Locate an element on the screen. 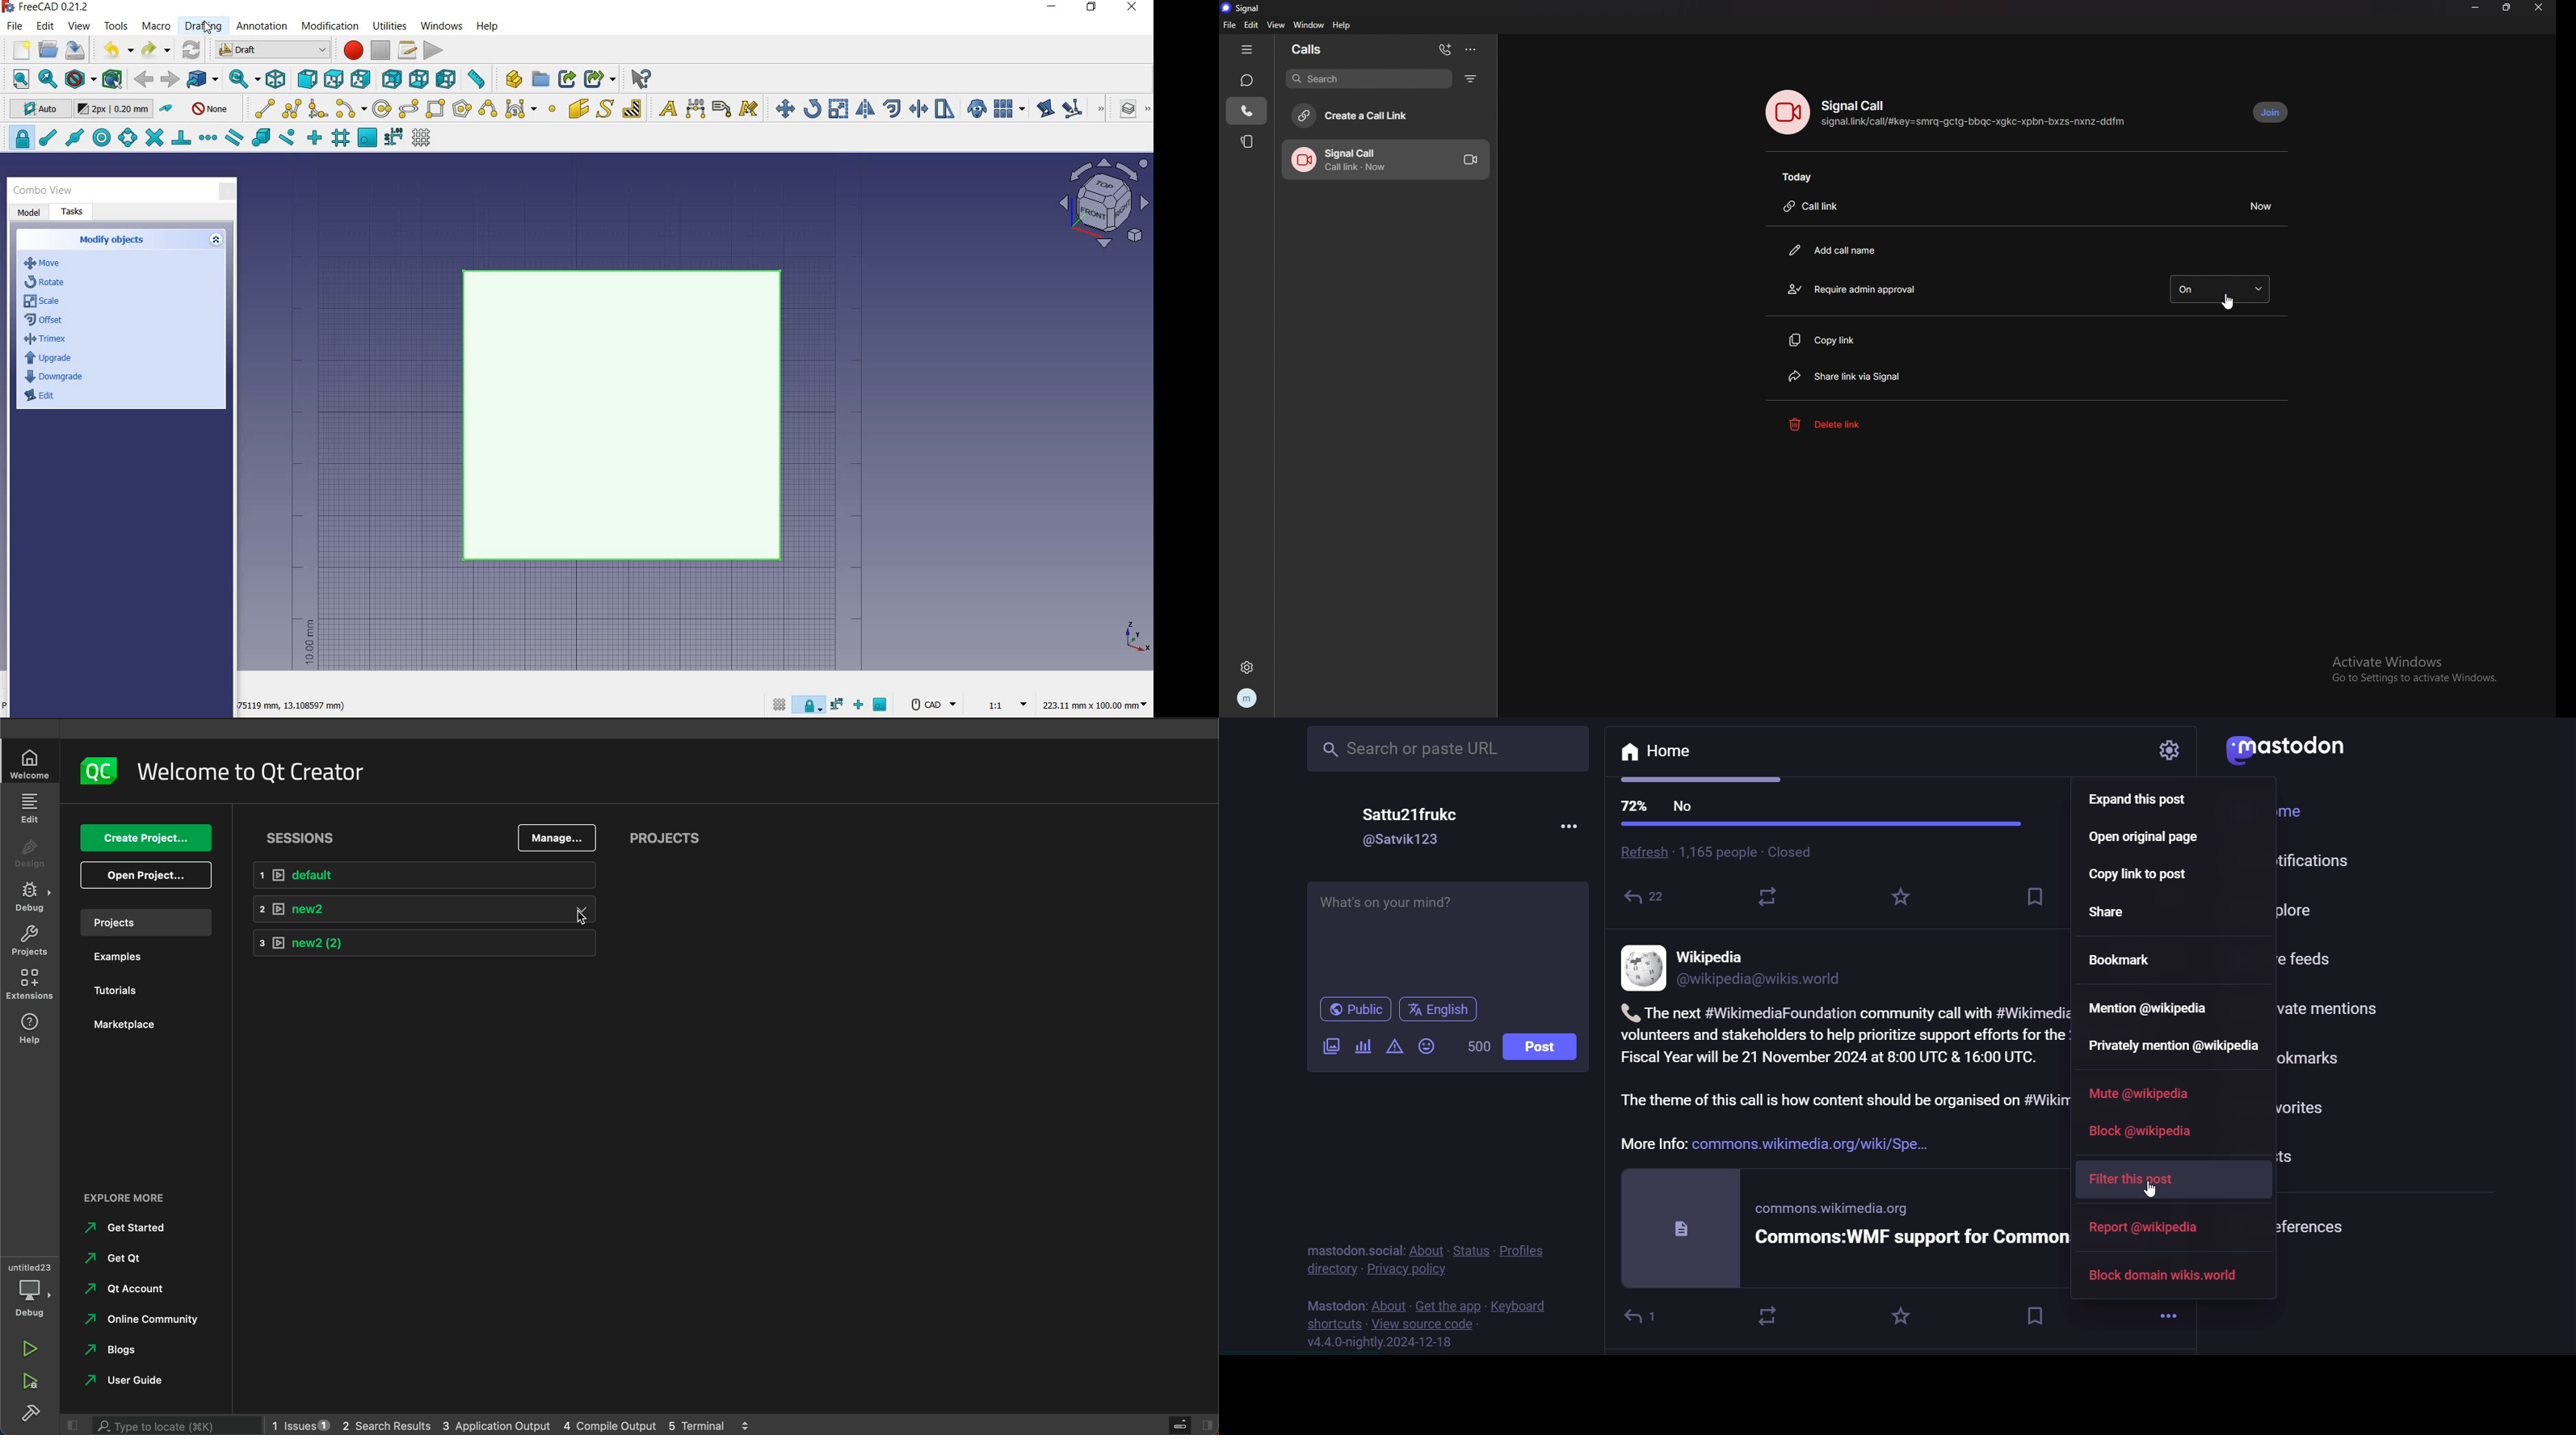 This screenshot has height=1456, width=2576. isometric is located at coordinates (277, 81).